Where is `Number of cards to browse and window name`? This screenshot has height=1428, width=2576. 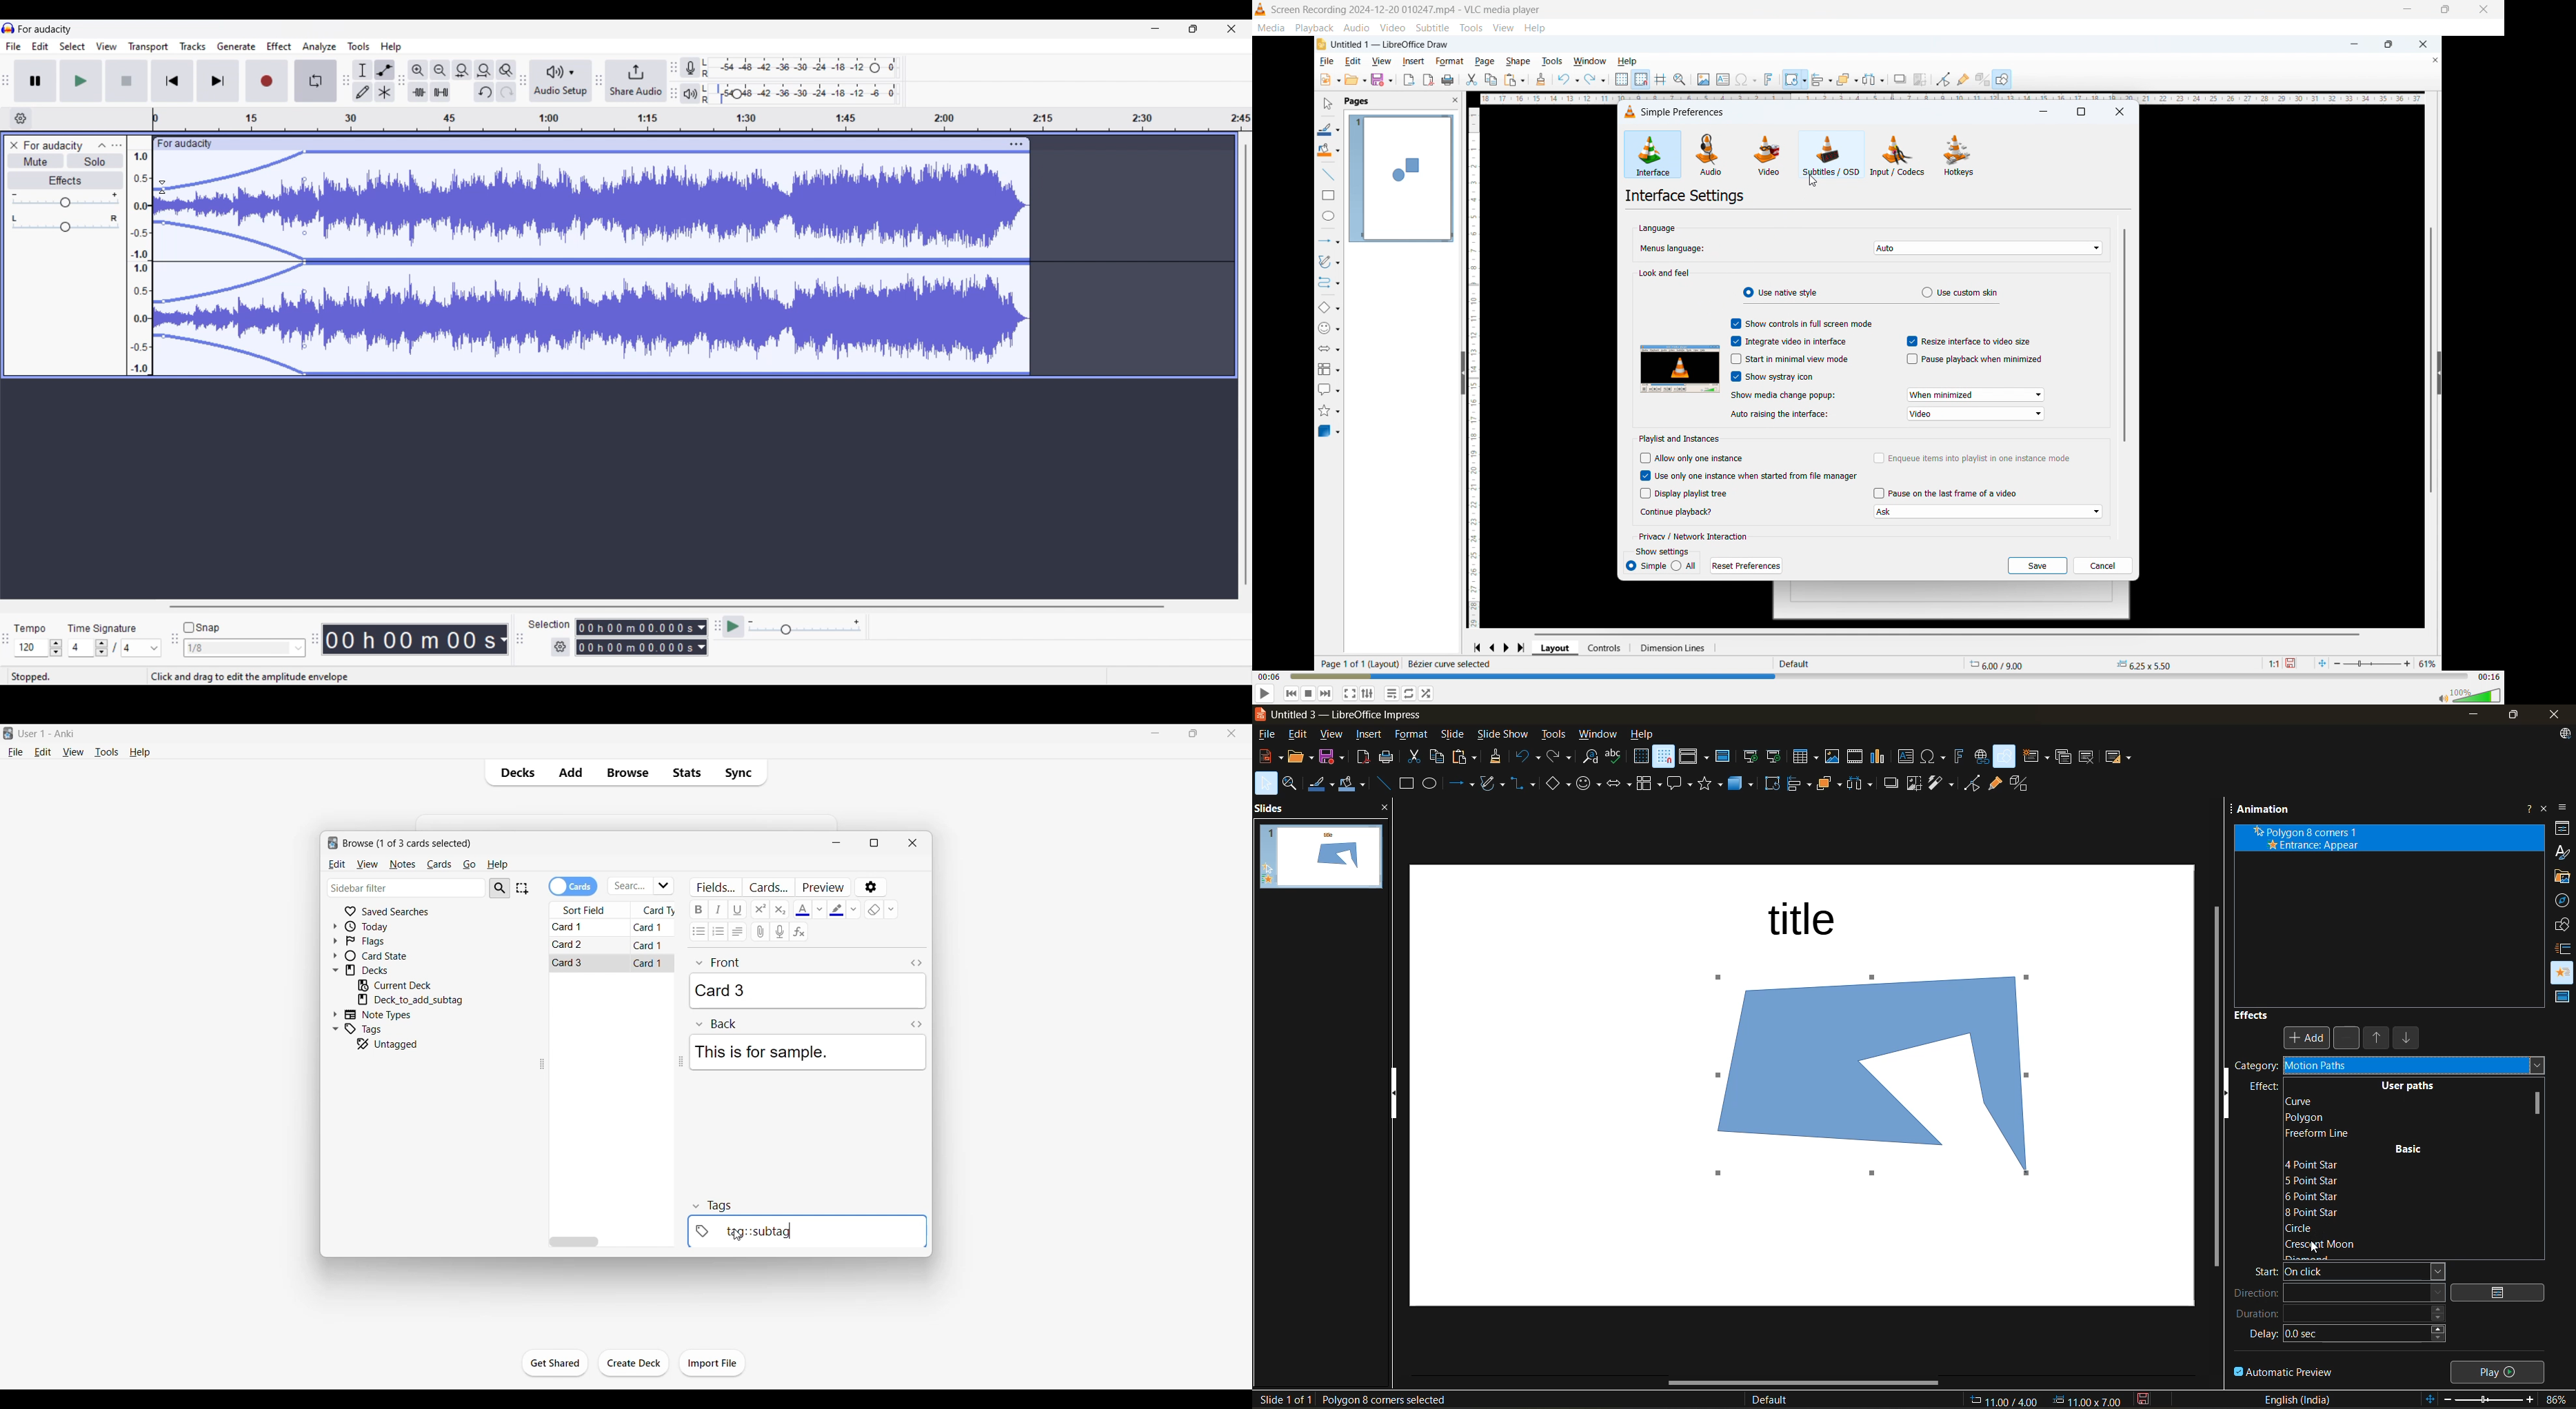 Number of cards to browse and window name is located at coordinates (407, 843).